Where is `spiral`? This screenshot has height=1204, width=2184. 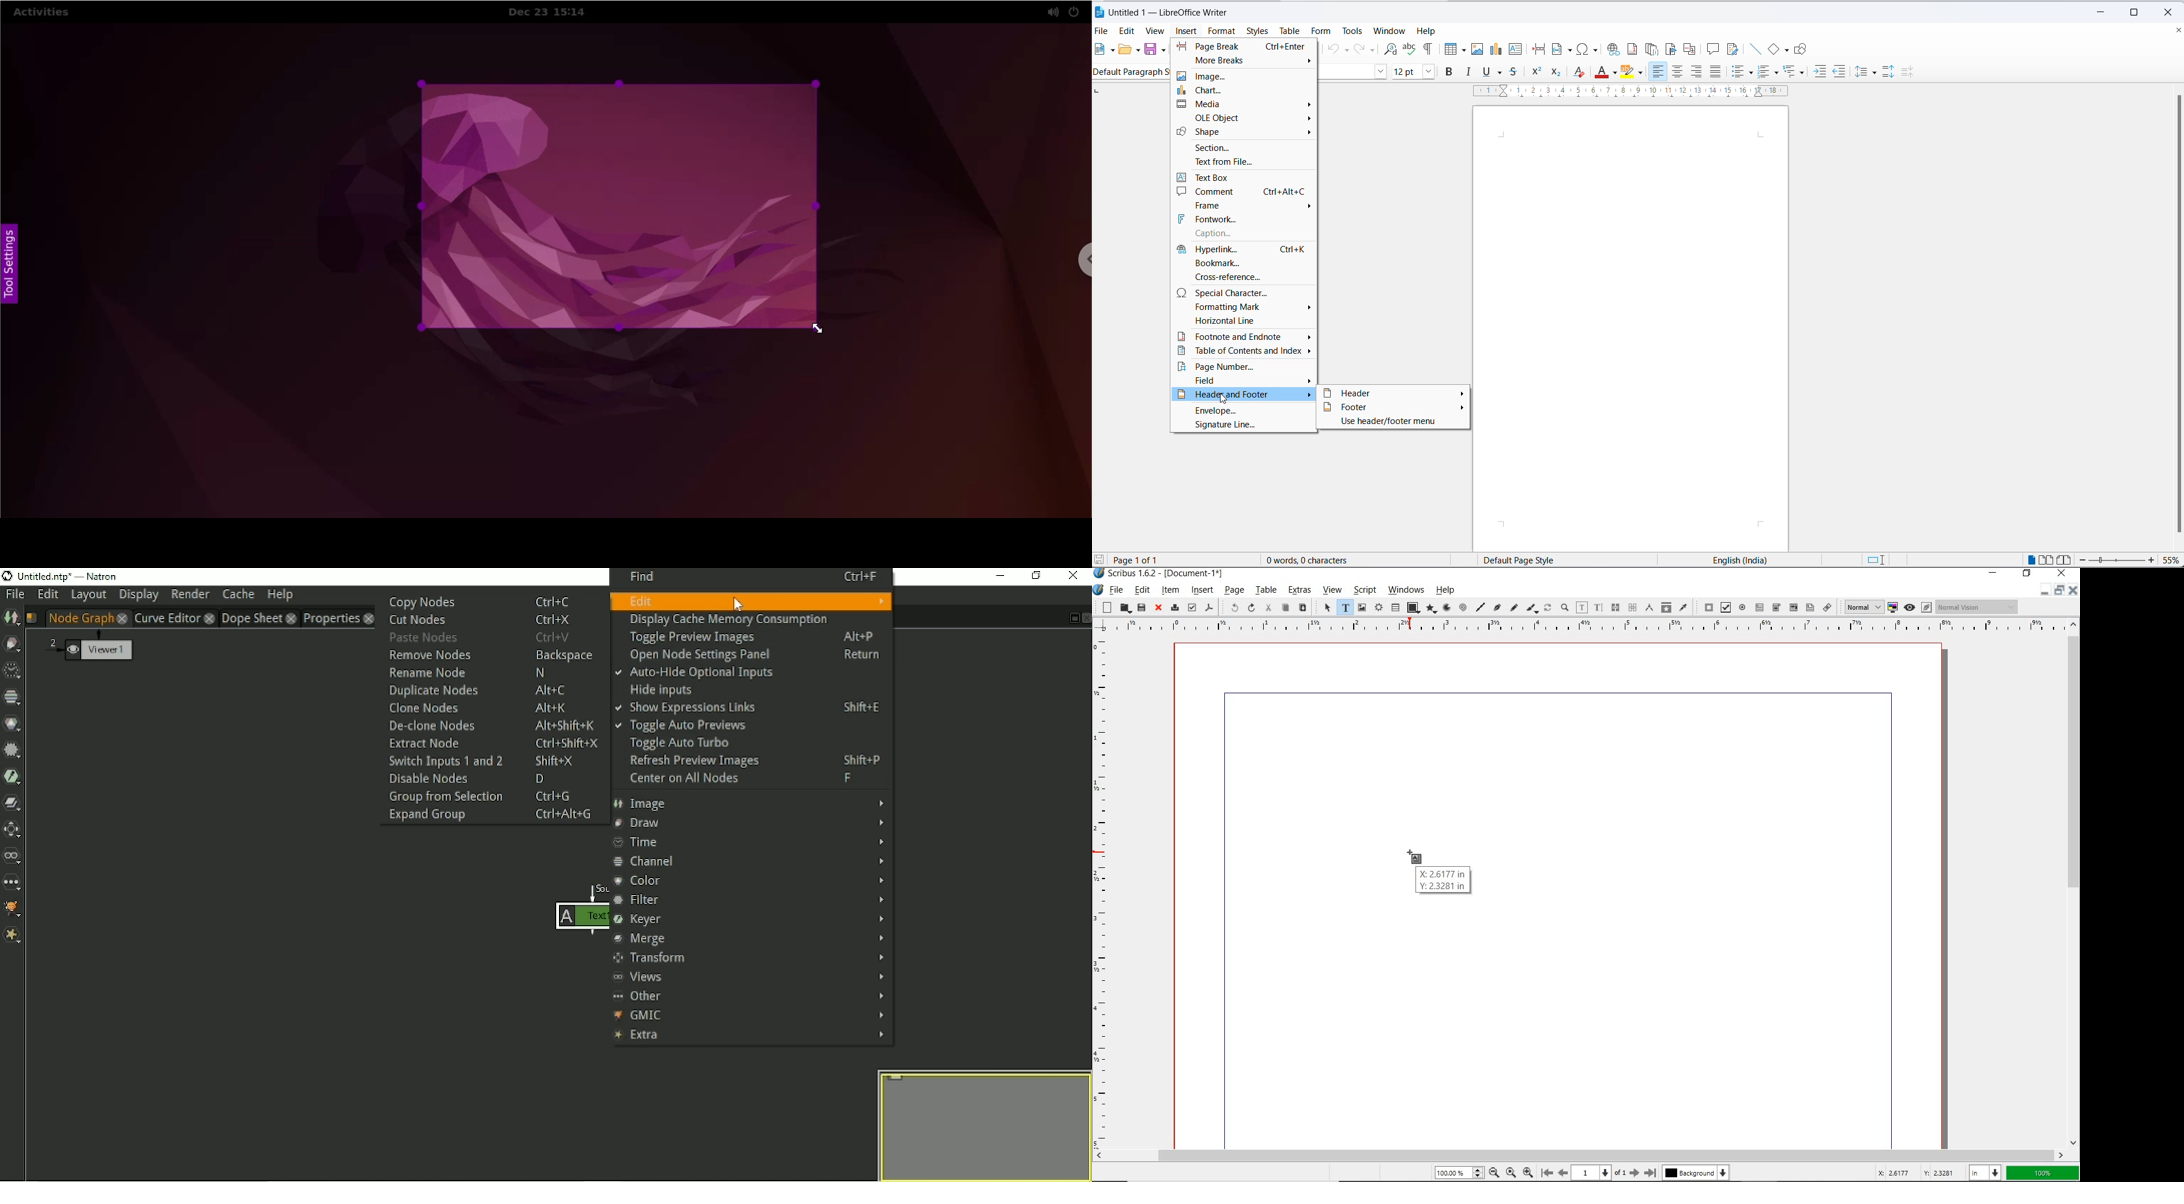
spiral is located at coordinates (1463, 607).